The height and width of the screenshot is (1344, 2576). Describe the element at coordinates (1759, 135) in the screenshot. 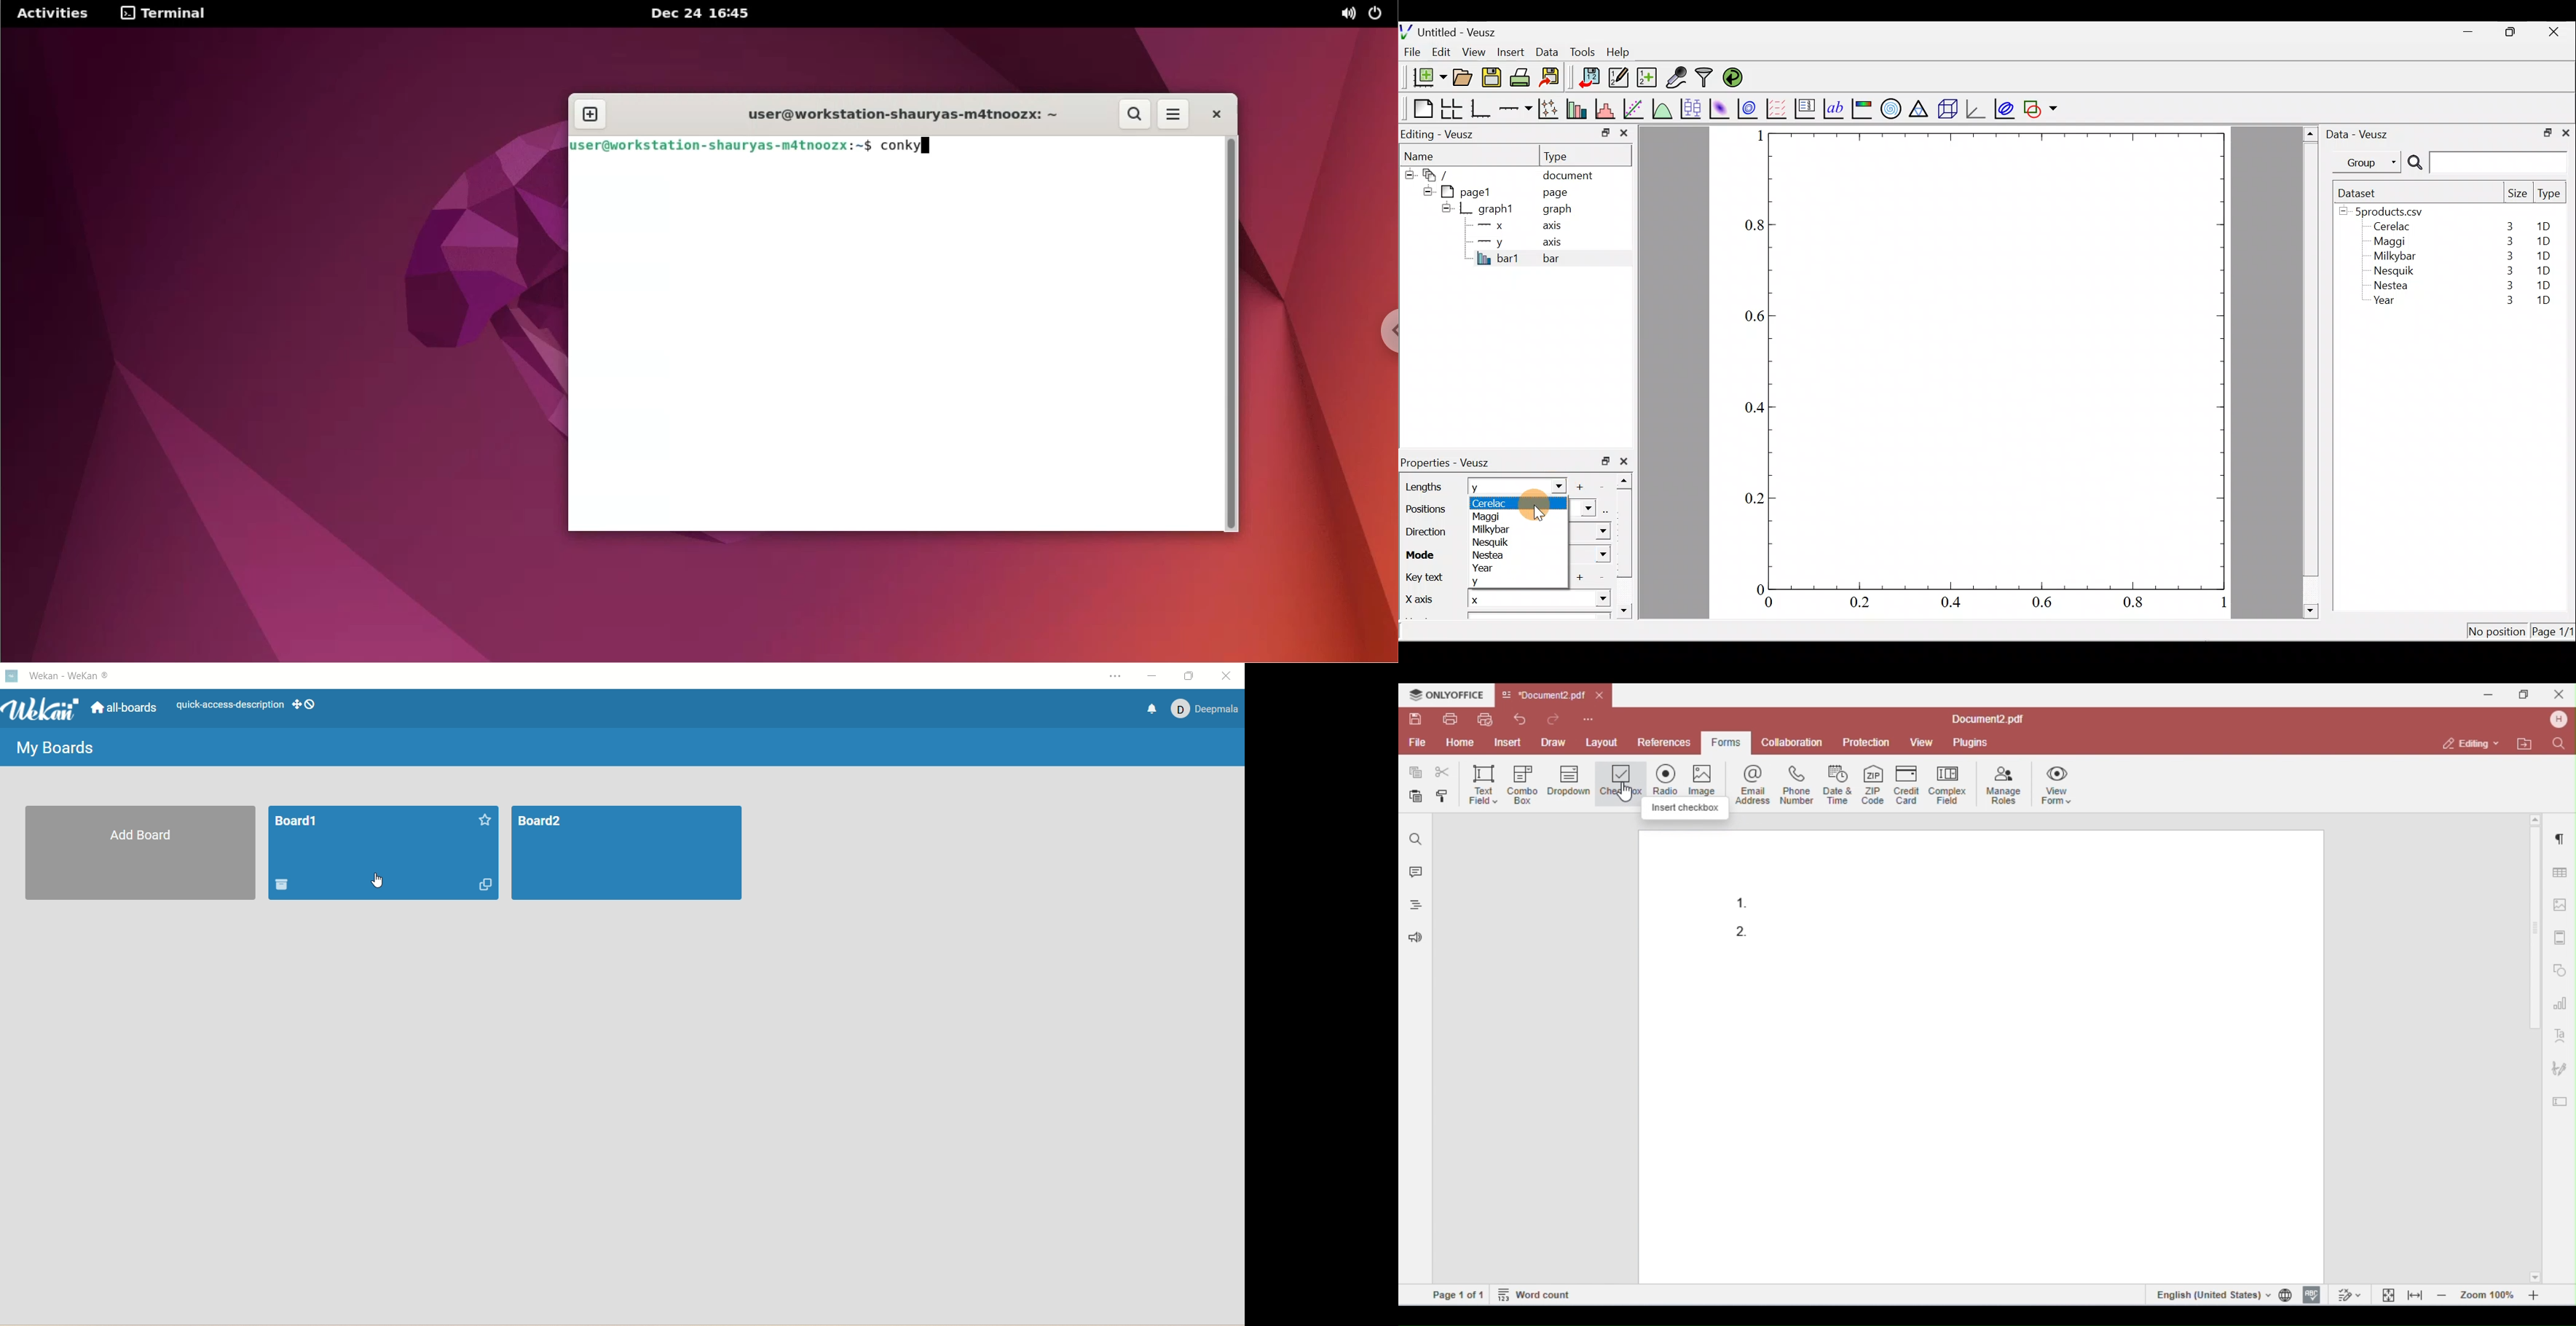

I see `1` at that location.